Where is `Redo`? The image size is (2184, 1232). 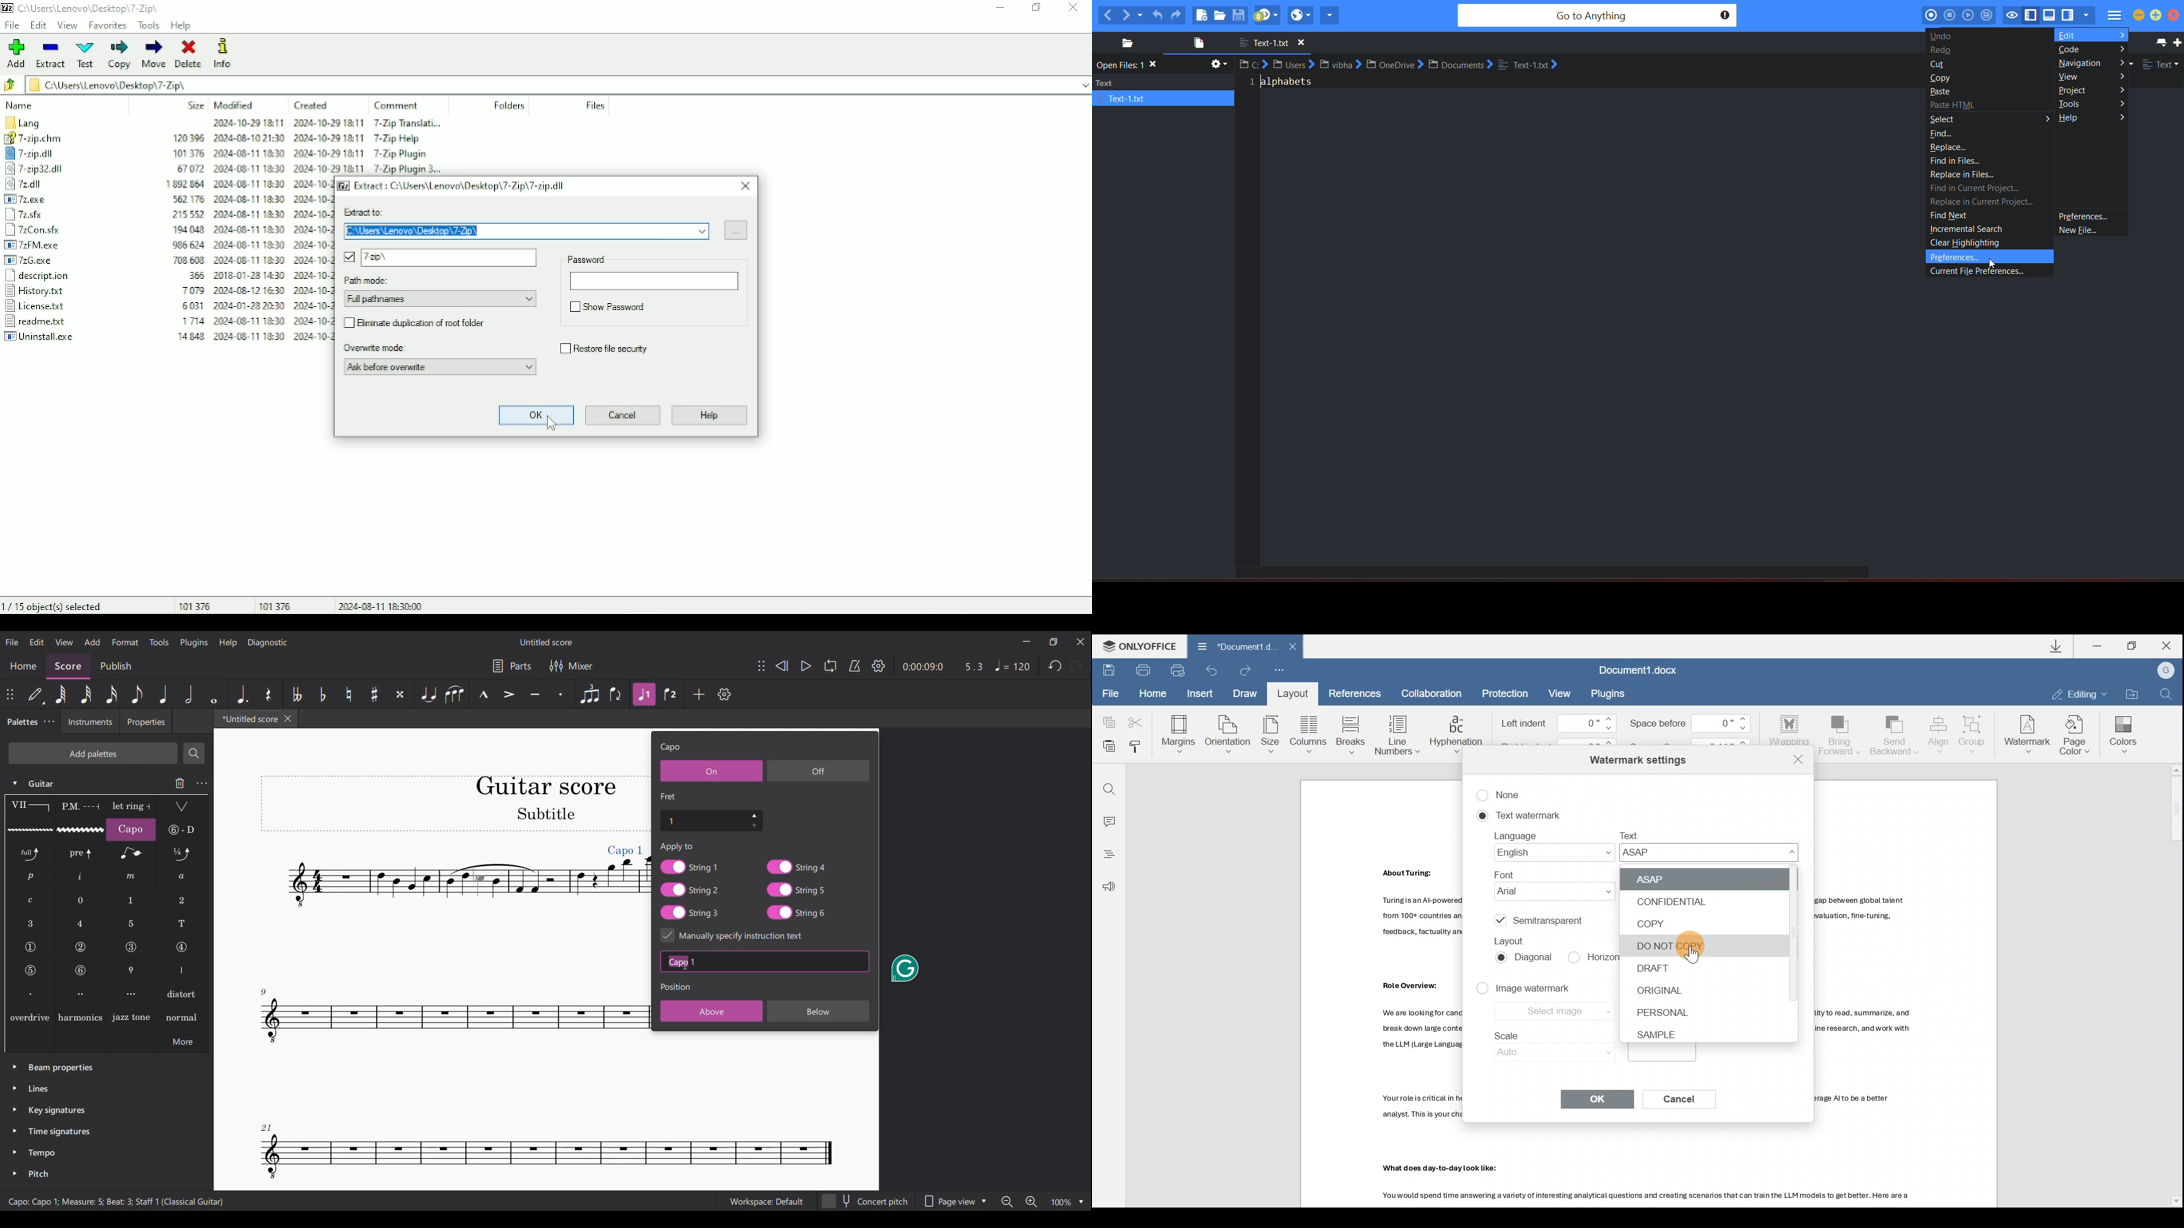 Redo is located at coordinates (1077, 666).